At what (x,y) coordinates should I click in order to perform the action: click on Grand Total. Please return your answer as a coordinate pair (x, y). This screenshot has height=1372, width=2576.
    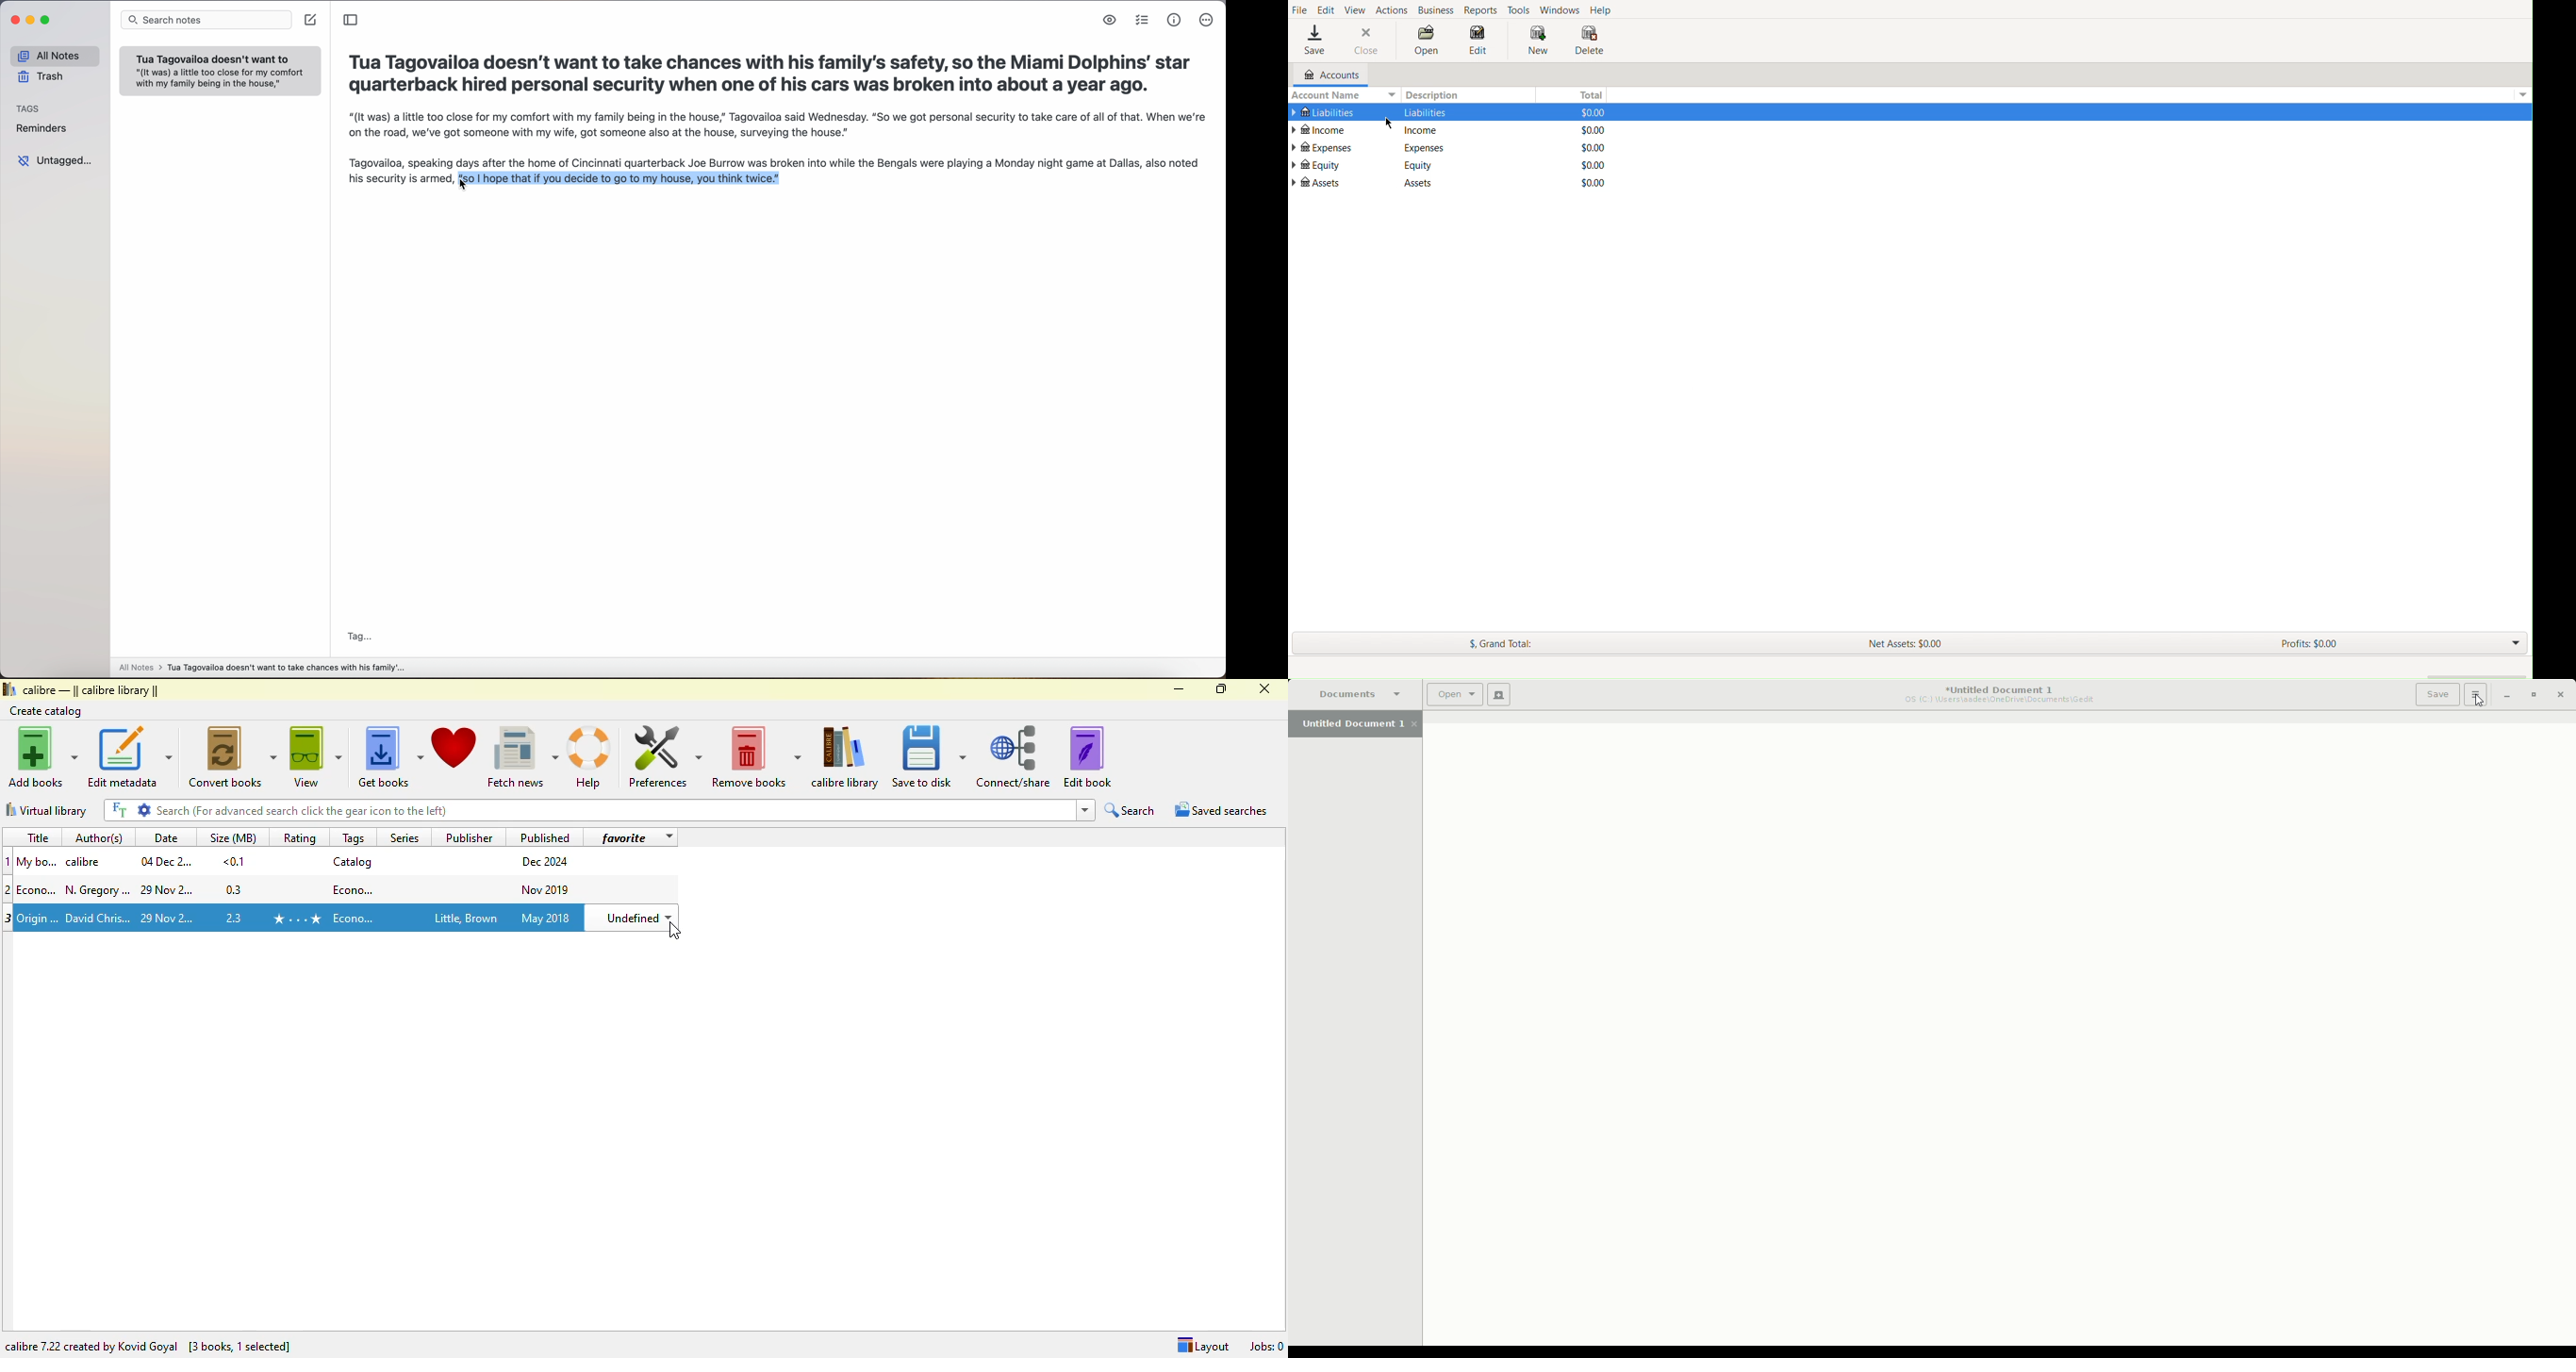
    Looking at the image, I should click on (1502, 643).